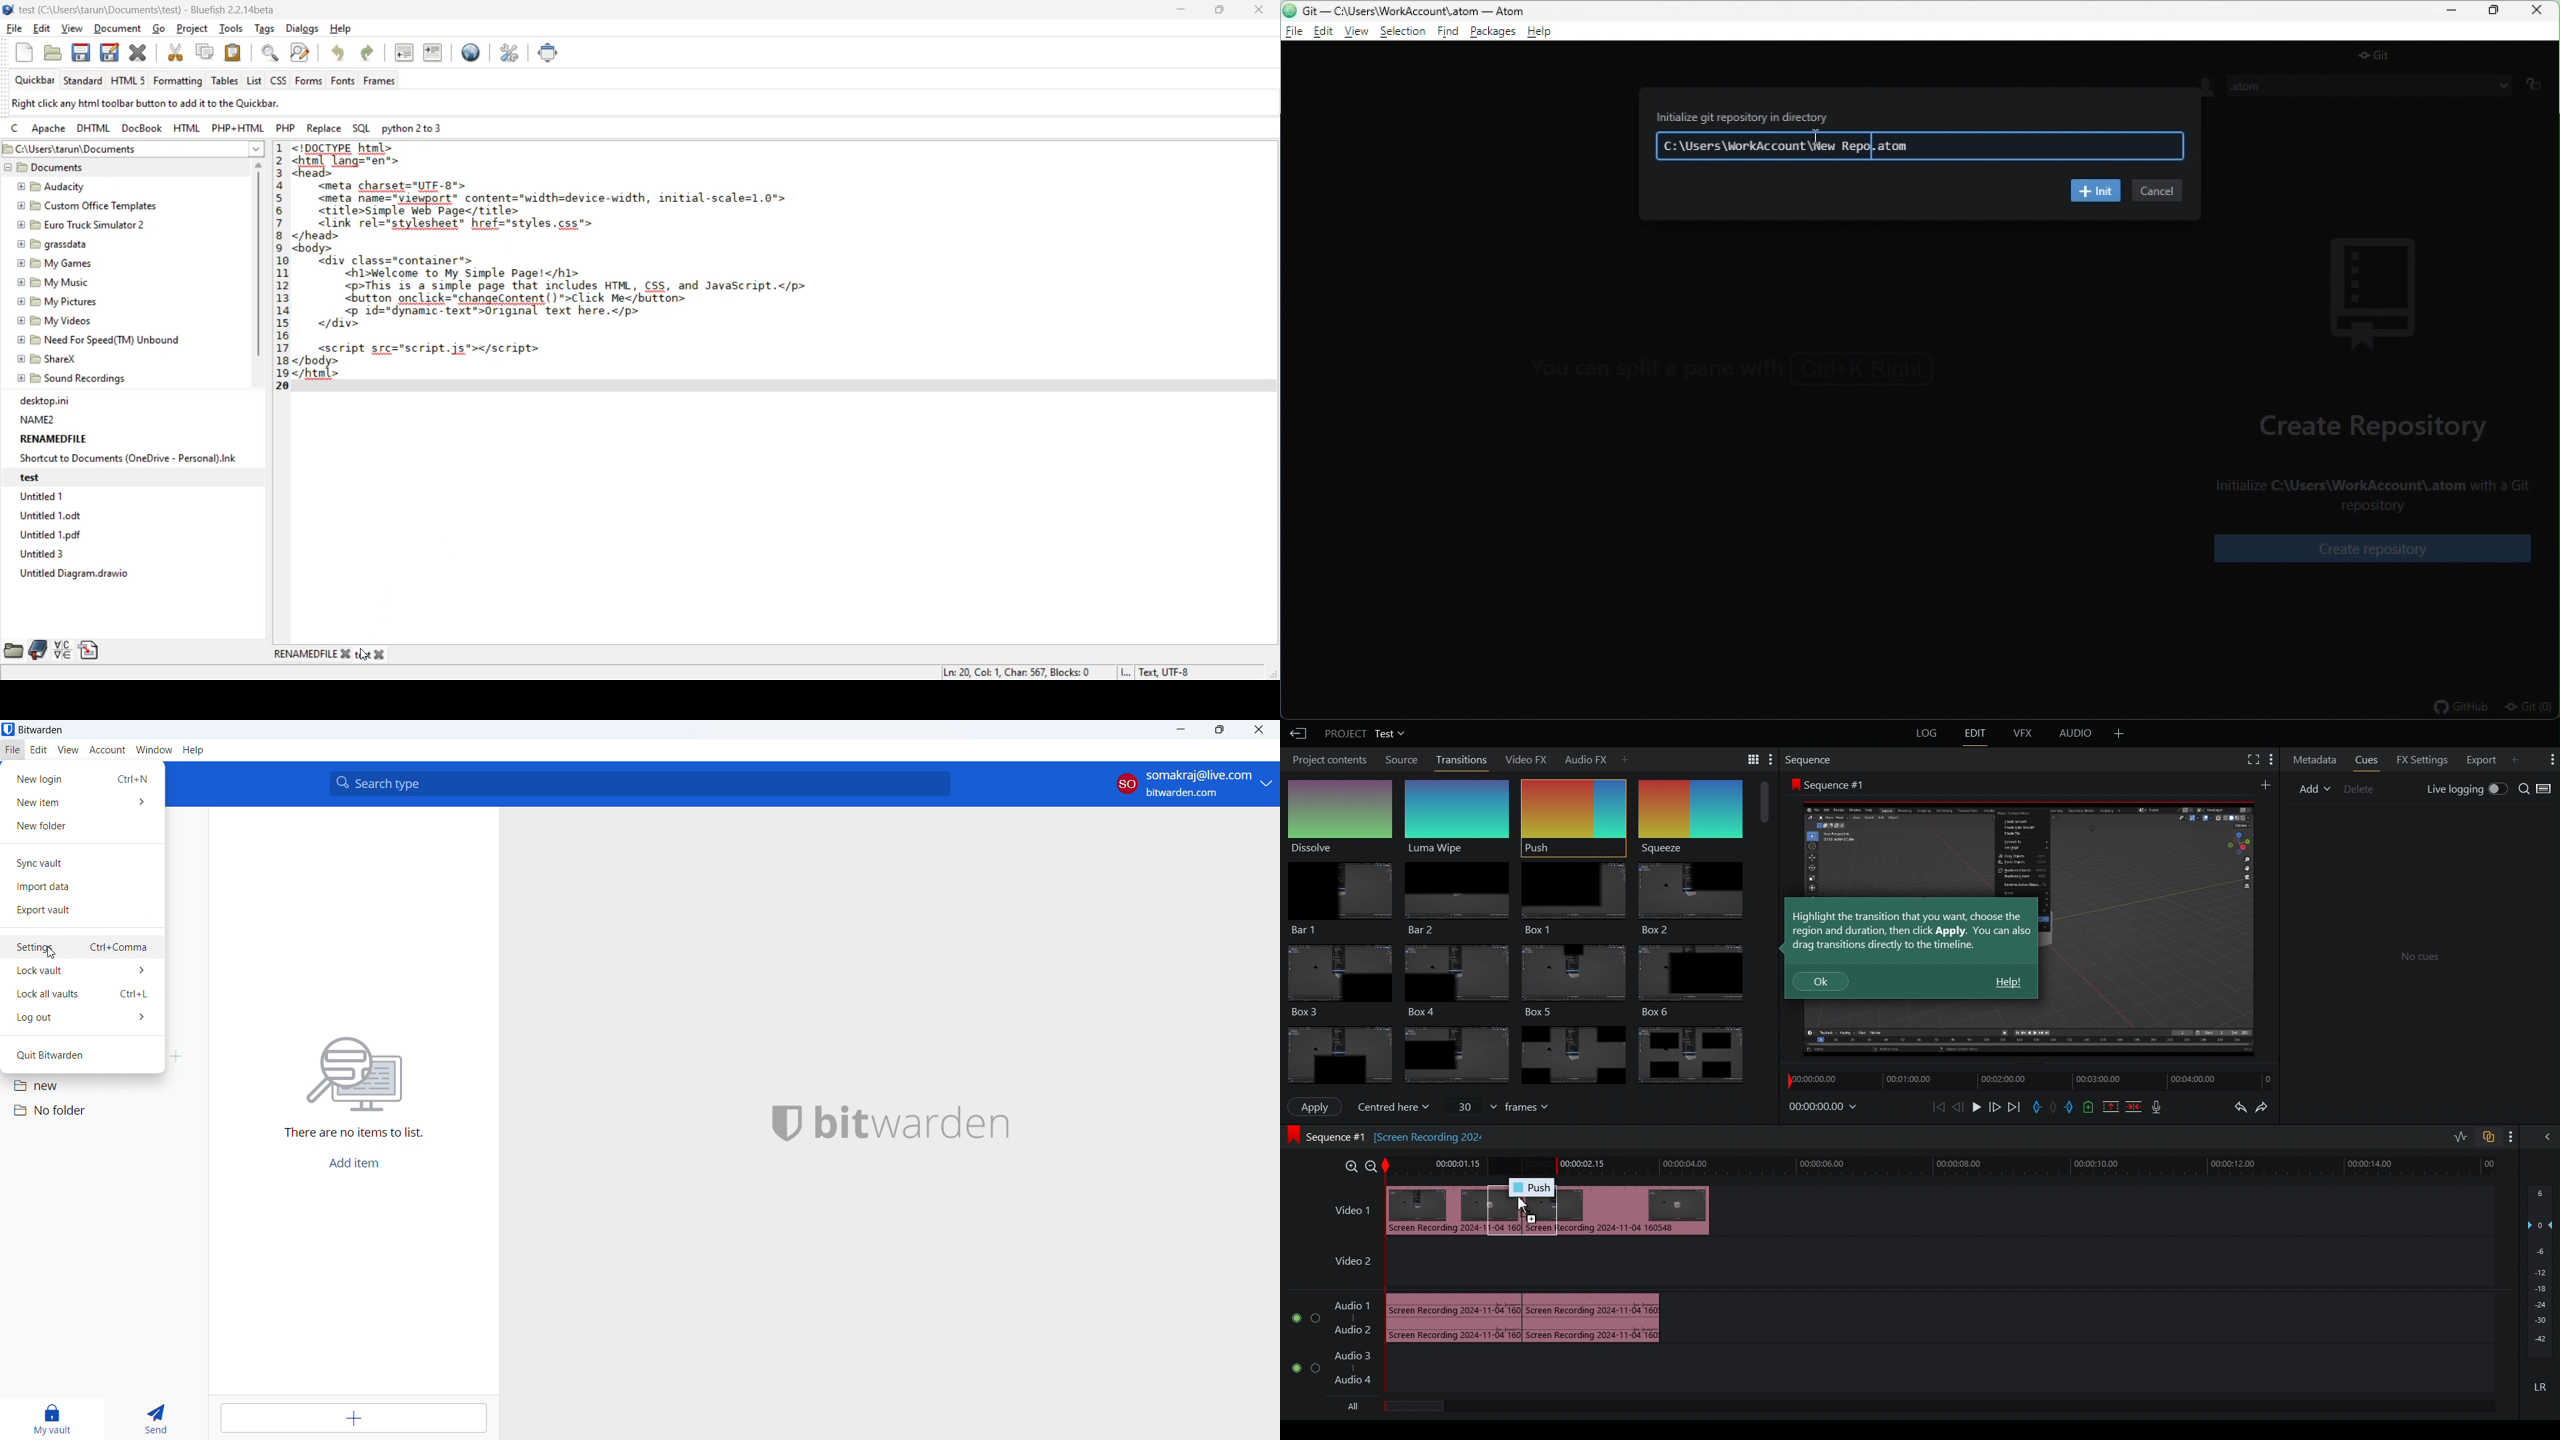 This screenshot has height=1456, width=2576. What do you see at coordinates (1068, 672) in the screenshot?
I see `metadata` at bounding box center [1068, 672].